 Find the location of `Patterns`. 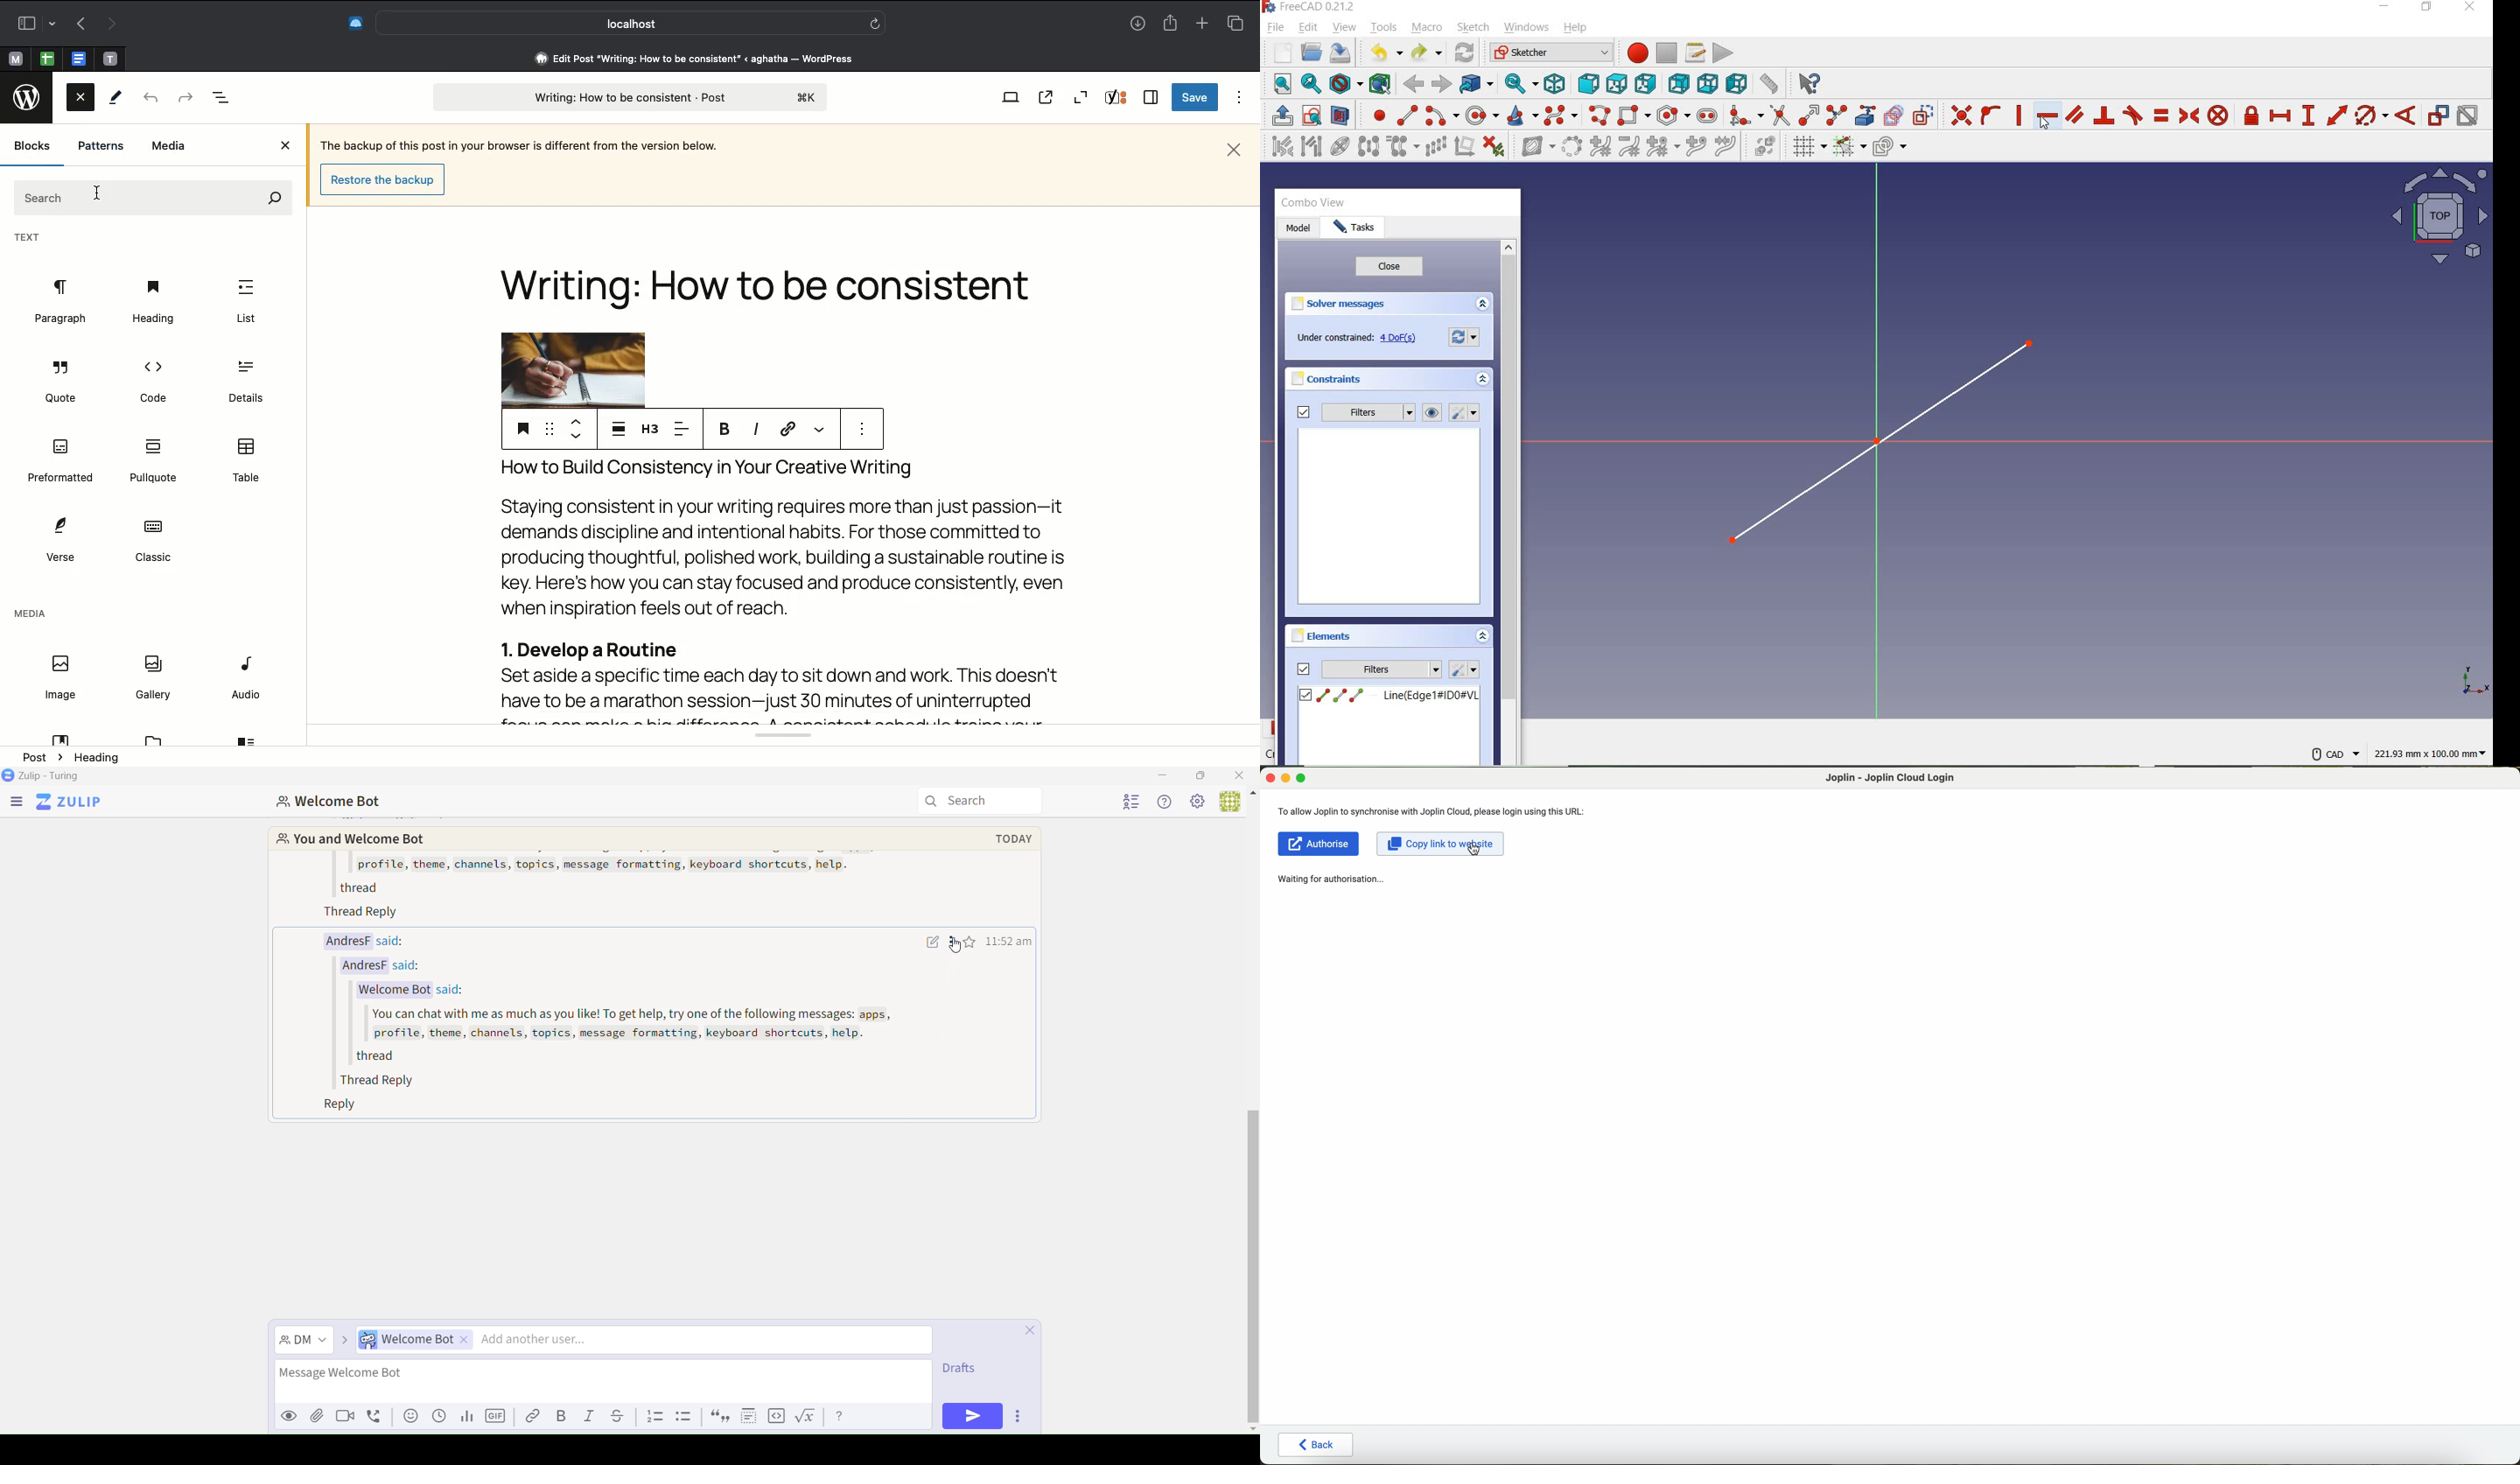

Patterns is located at coordinates (101, 146).